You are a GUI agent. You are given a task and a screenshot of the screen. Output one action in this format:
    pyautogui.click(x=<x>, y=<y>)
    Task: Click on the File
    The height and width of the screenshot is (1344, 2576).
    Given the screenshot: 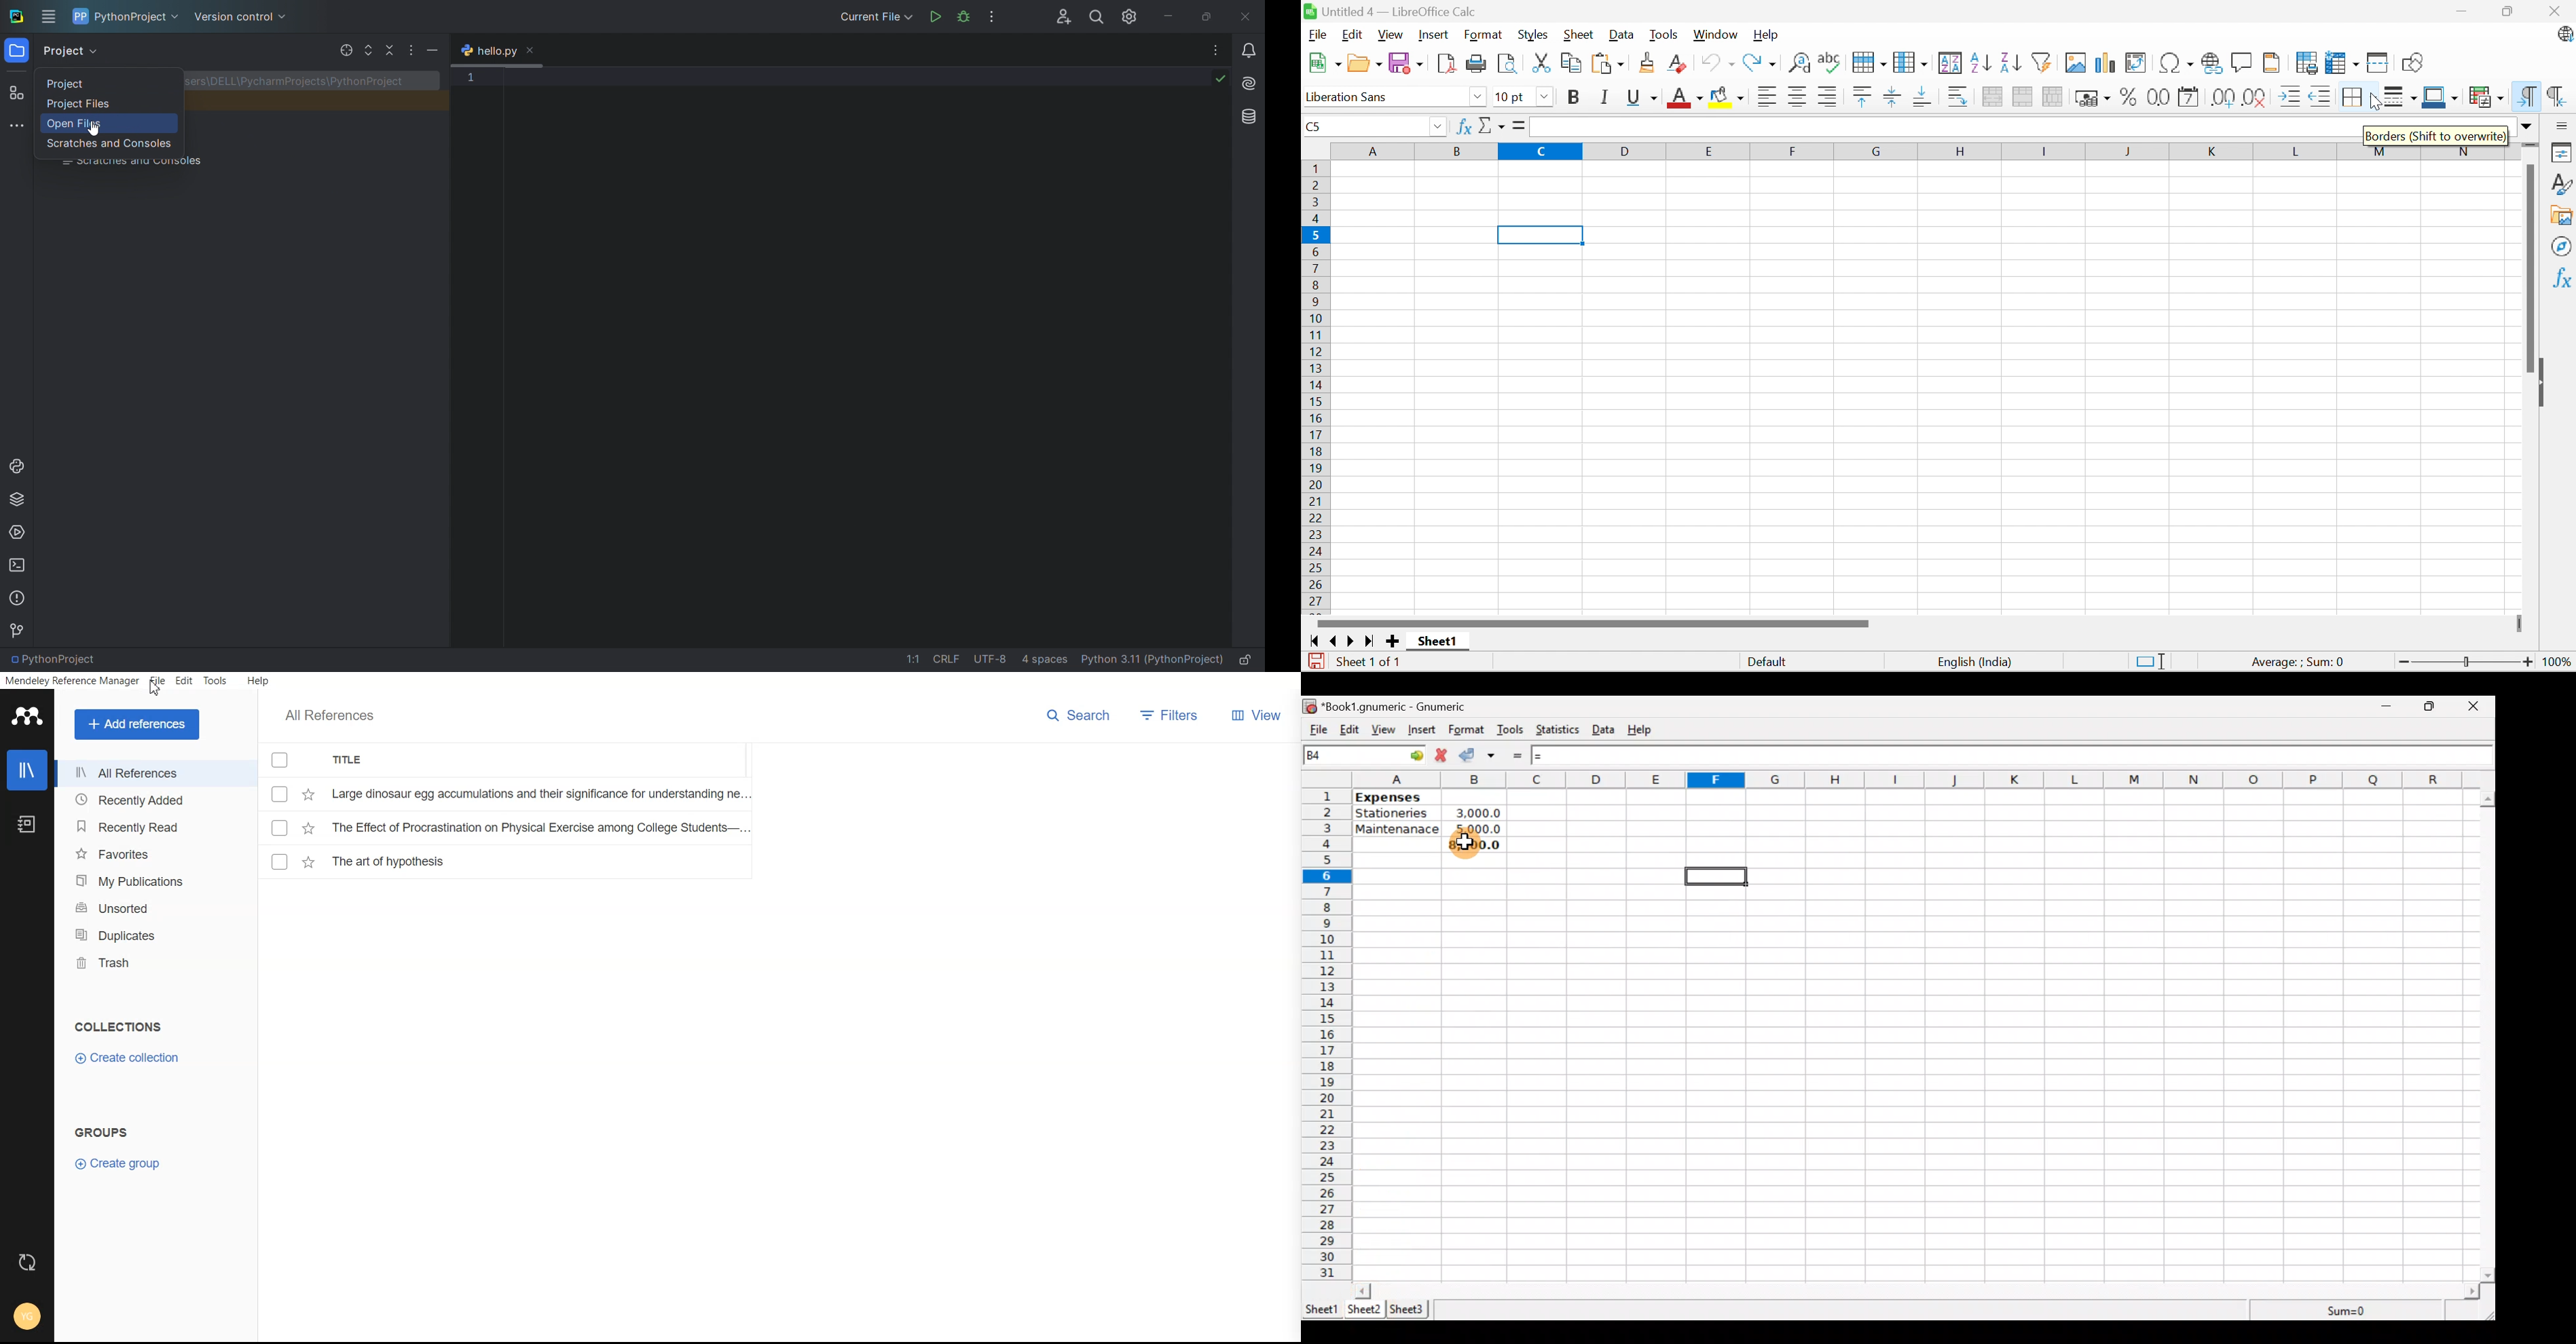 What is the action you would take?
    pyautogui.click(x=1318, y=34)
    